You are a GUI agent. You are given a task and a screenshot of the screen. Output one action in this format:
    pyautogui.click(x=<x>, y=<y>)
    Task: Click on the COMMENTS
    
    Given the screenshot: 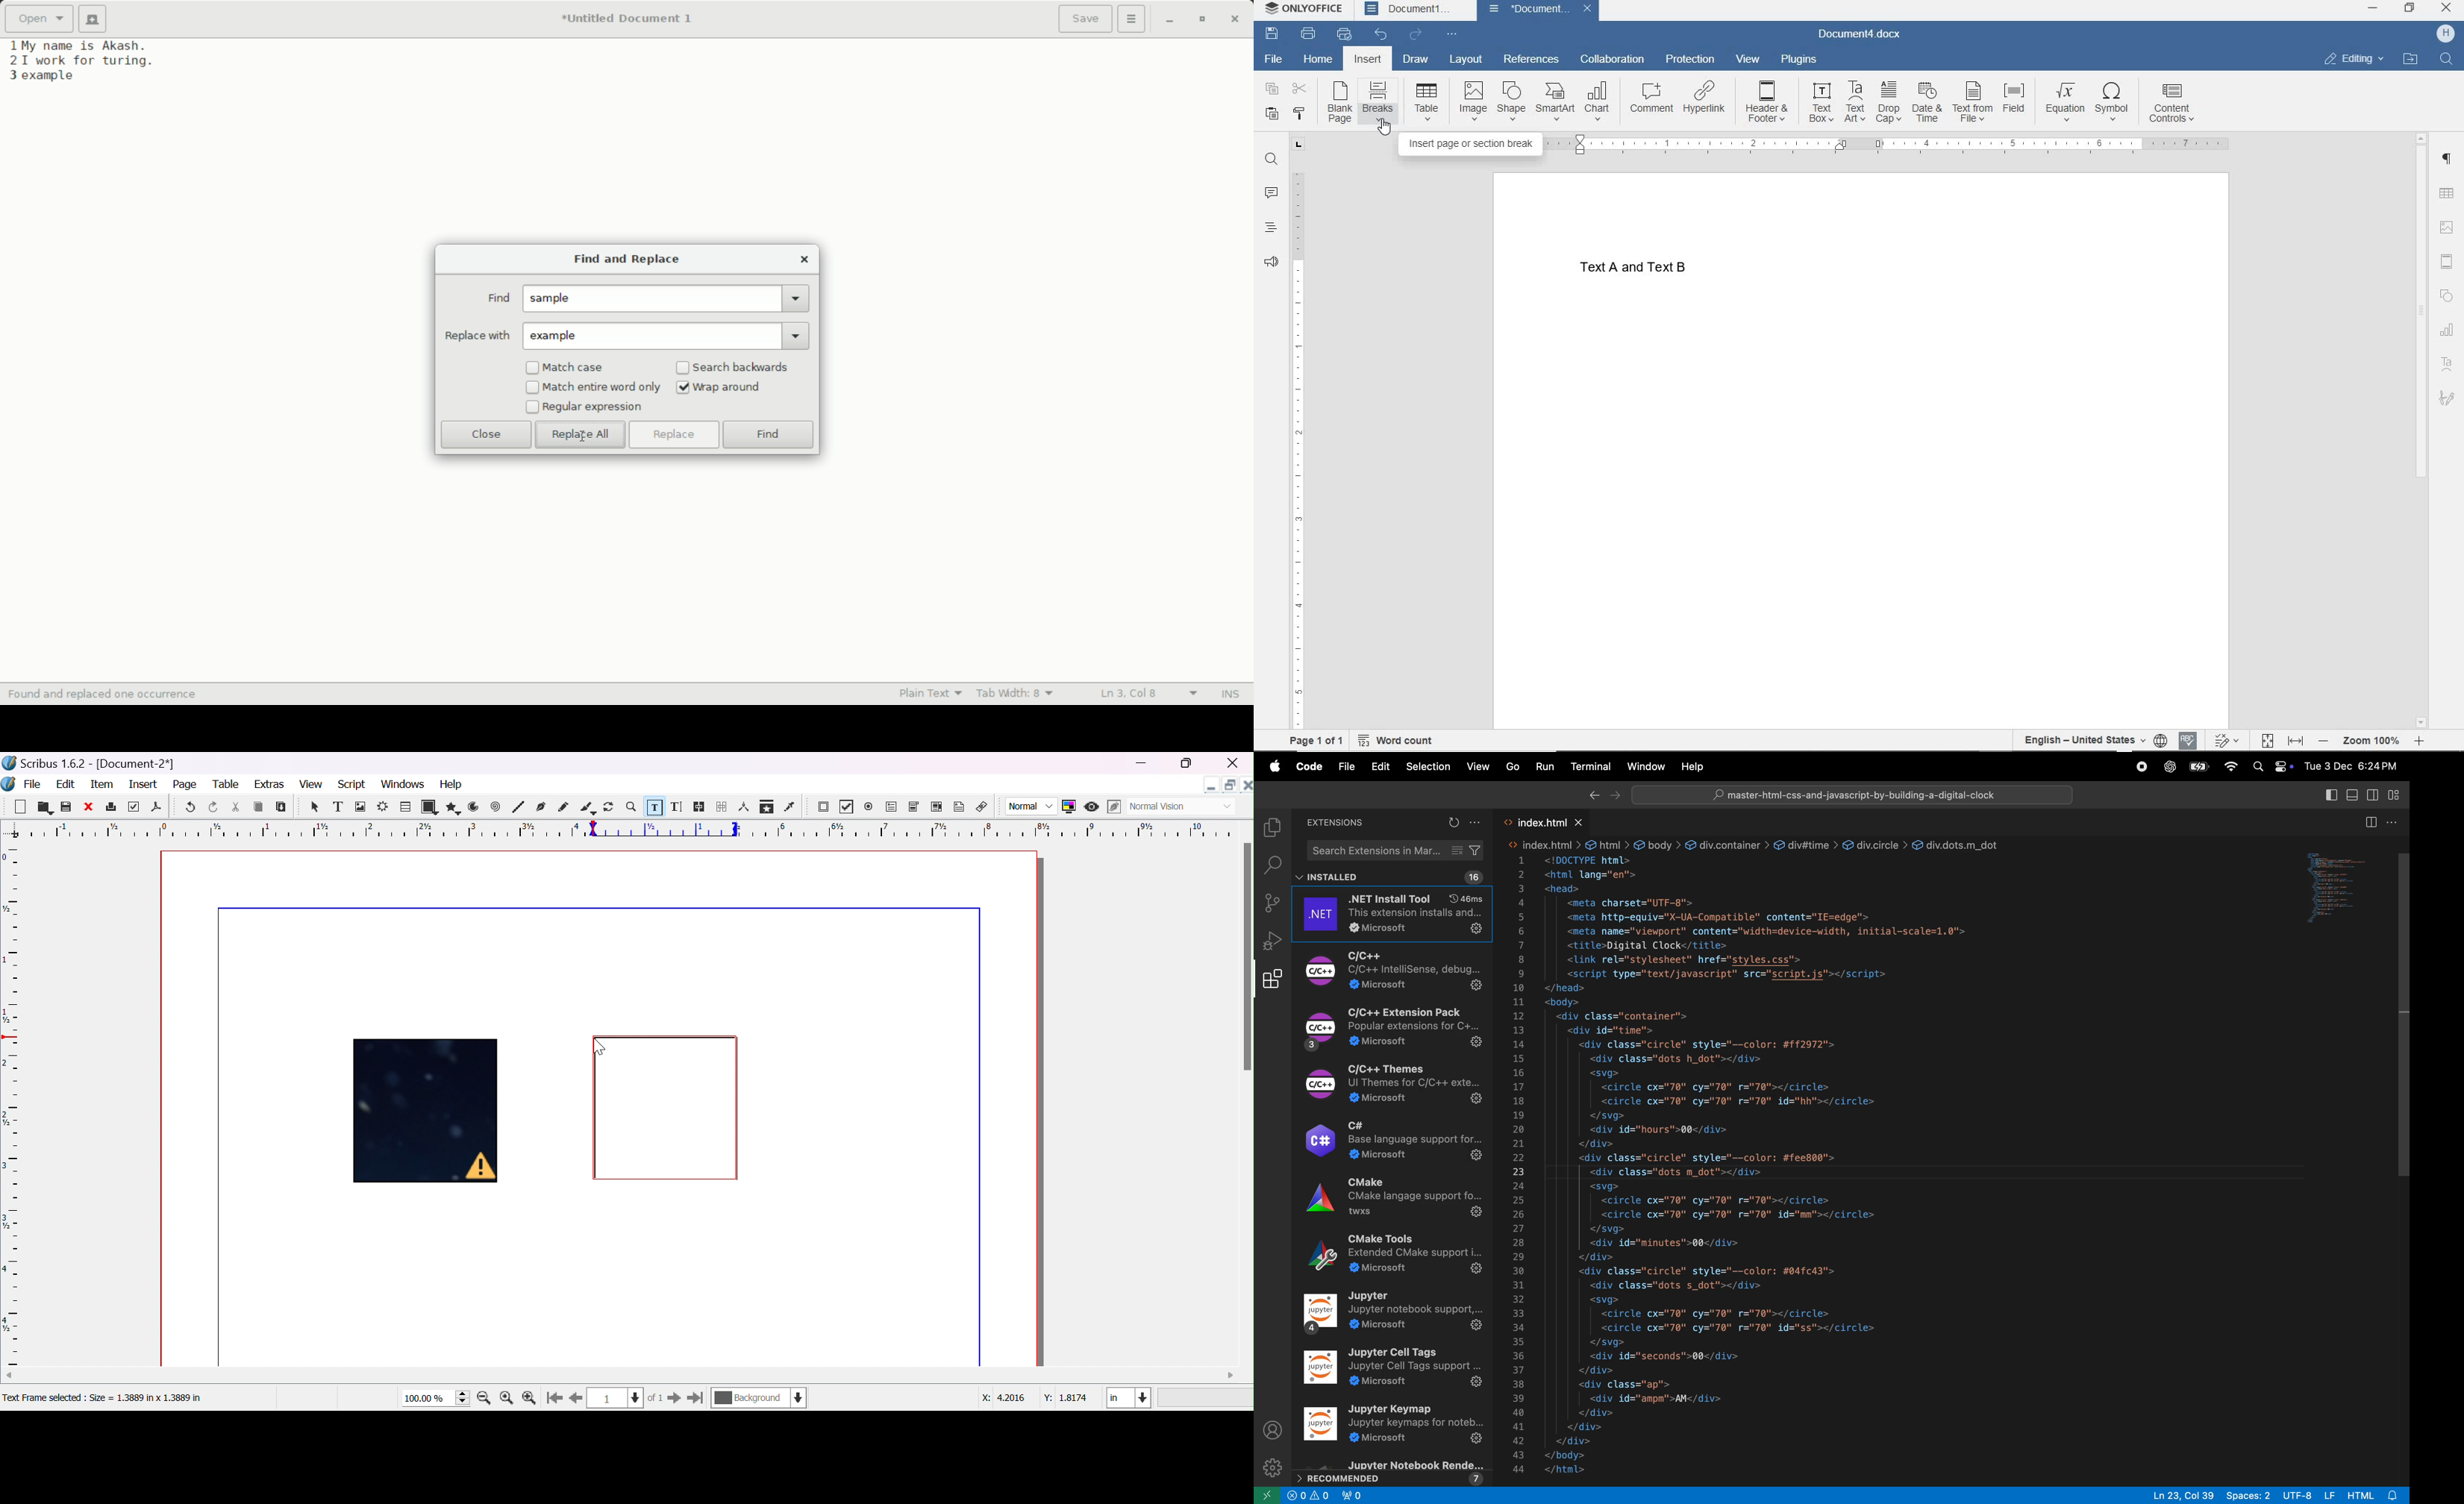 What is the action you would take?
    pyautogui.click(x=1272, y=191)
    